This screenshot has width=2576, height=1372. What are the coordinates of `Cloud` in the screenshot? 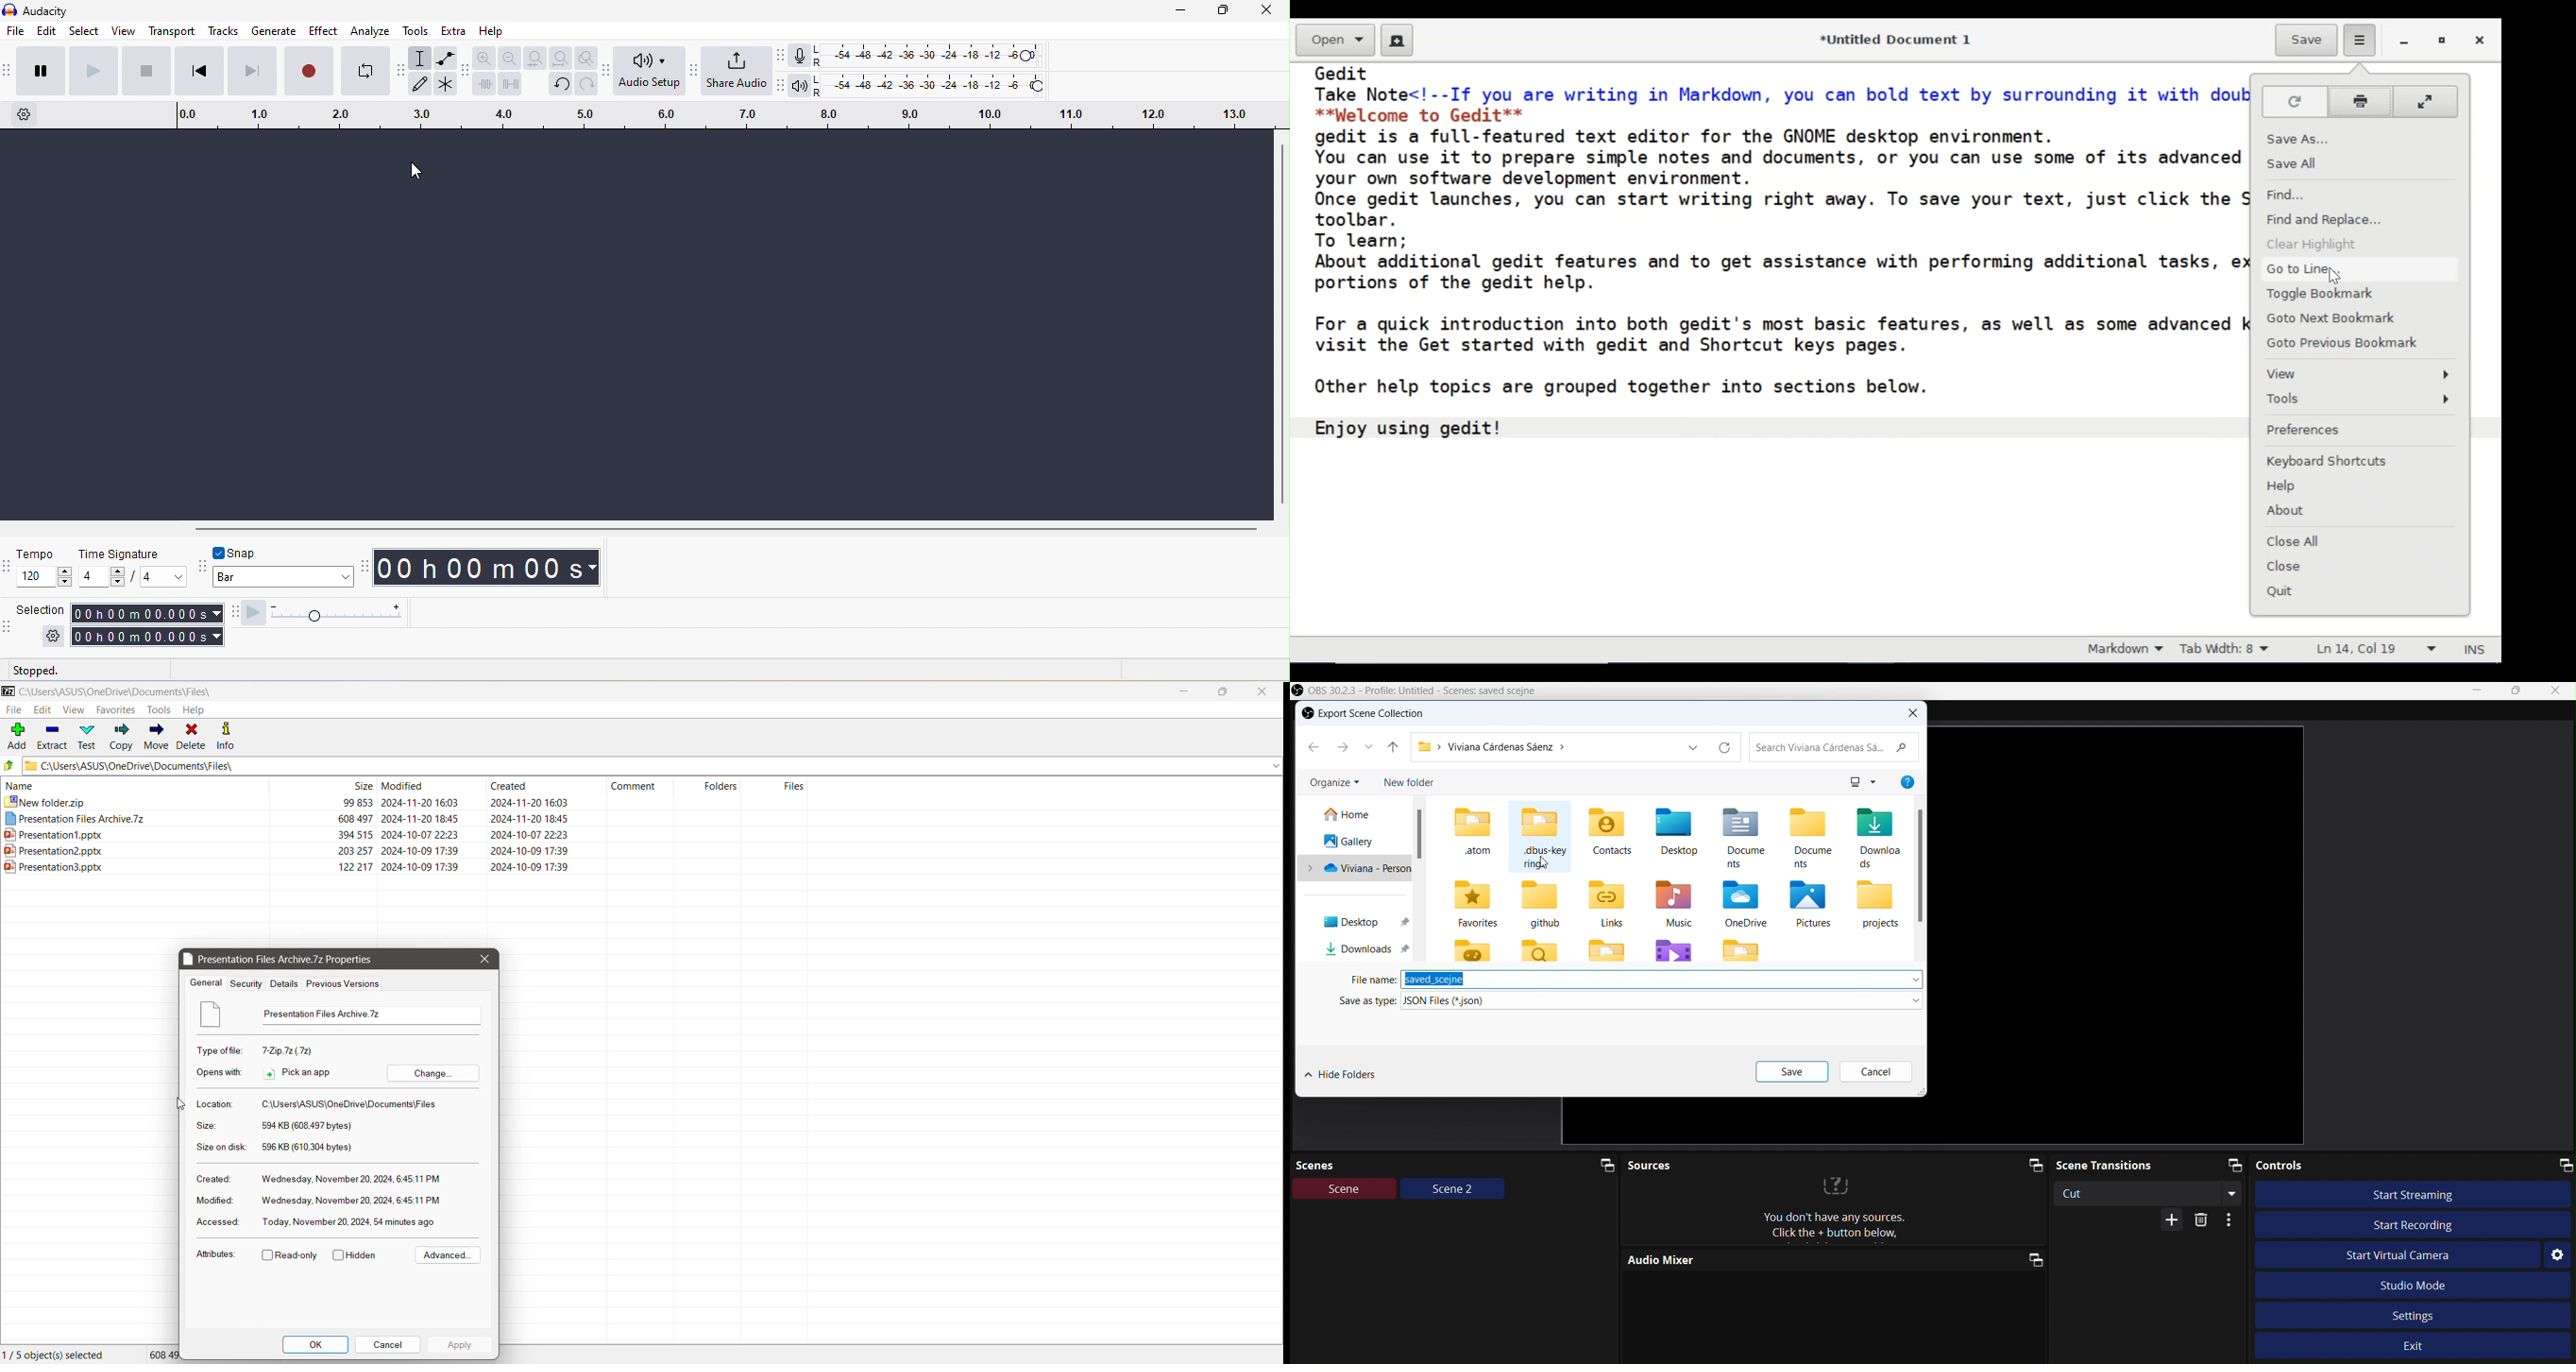 It's located at (1353, 870).